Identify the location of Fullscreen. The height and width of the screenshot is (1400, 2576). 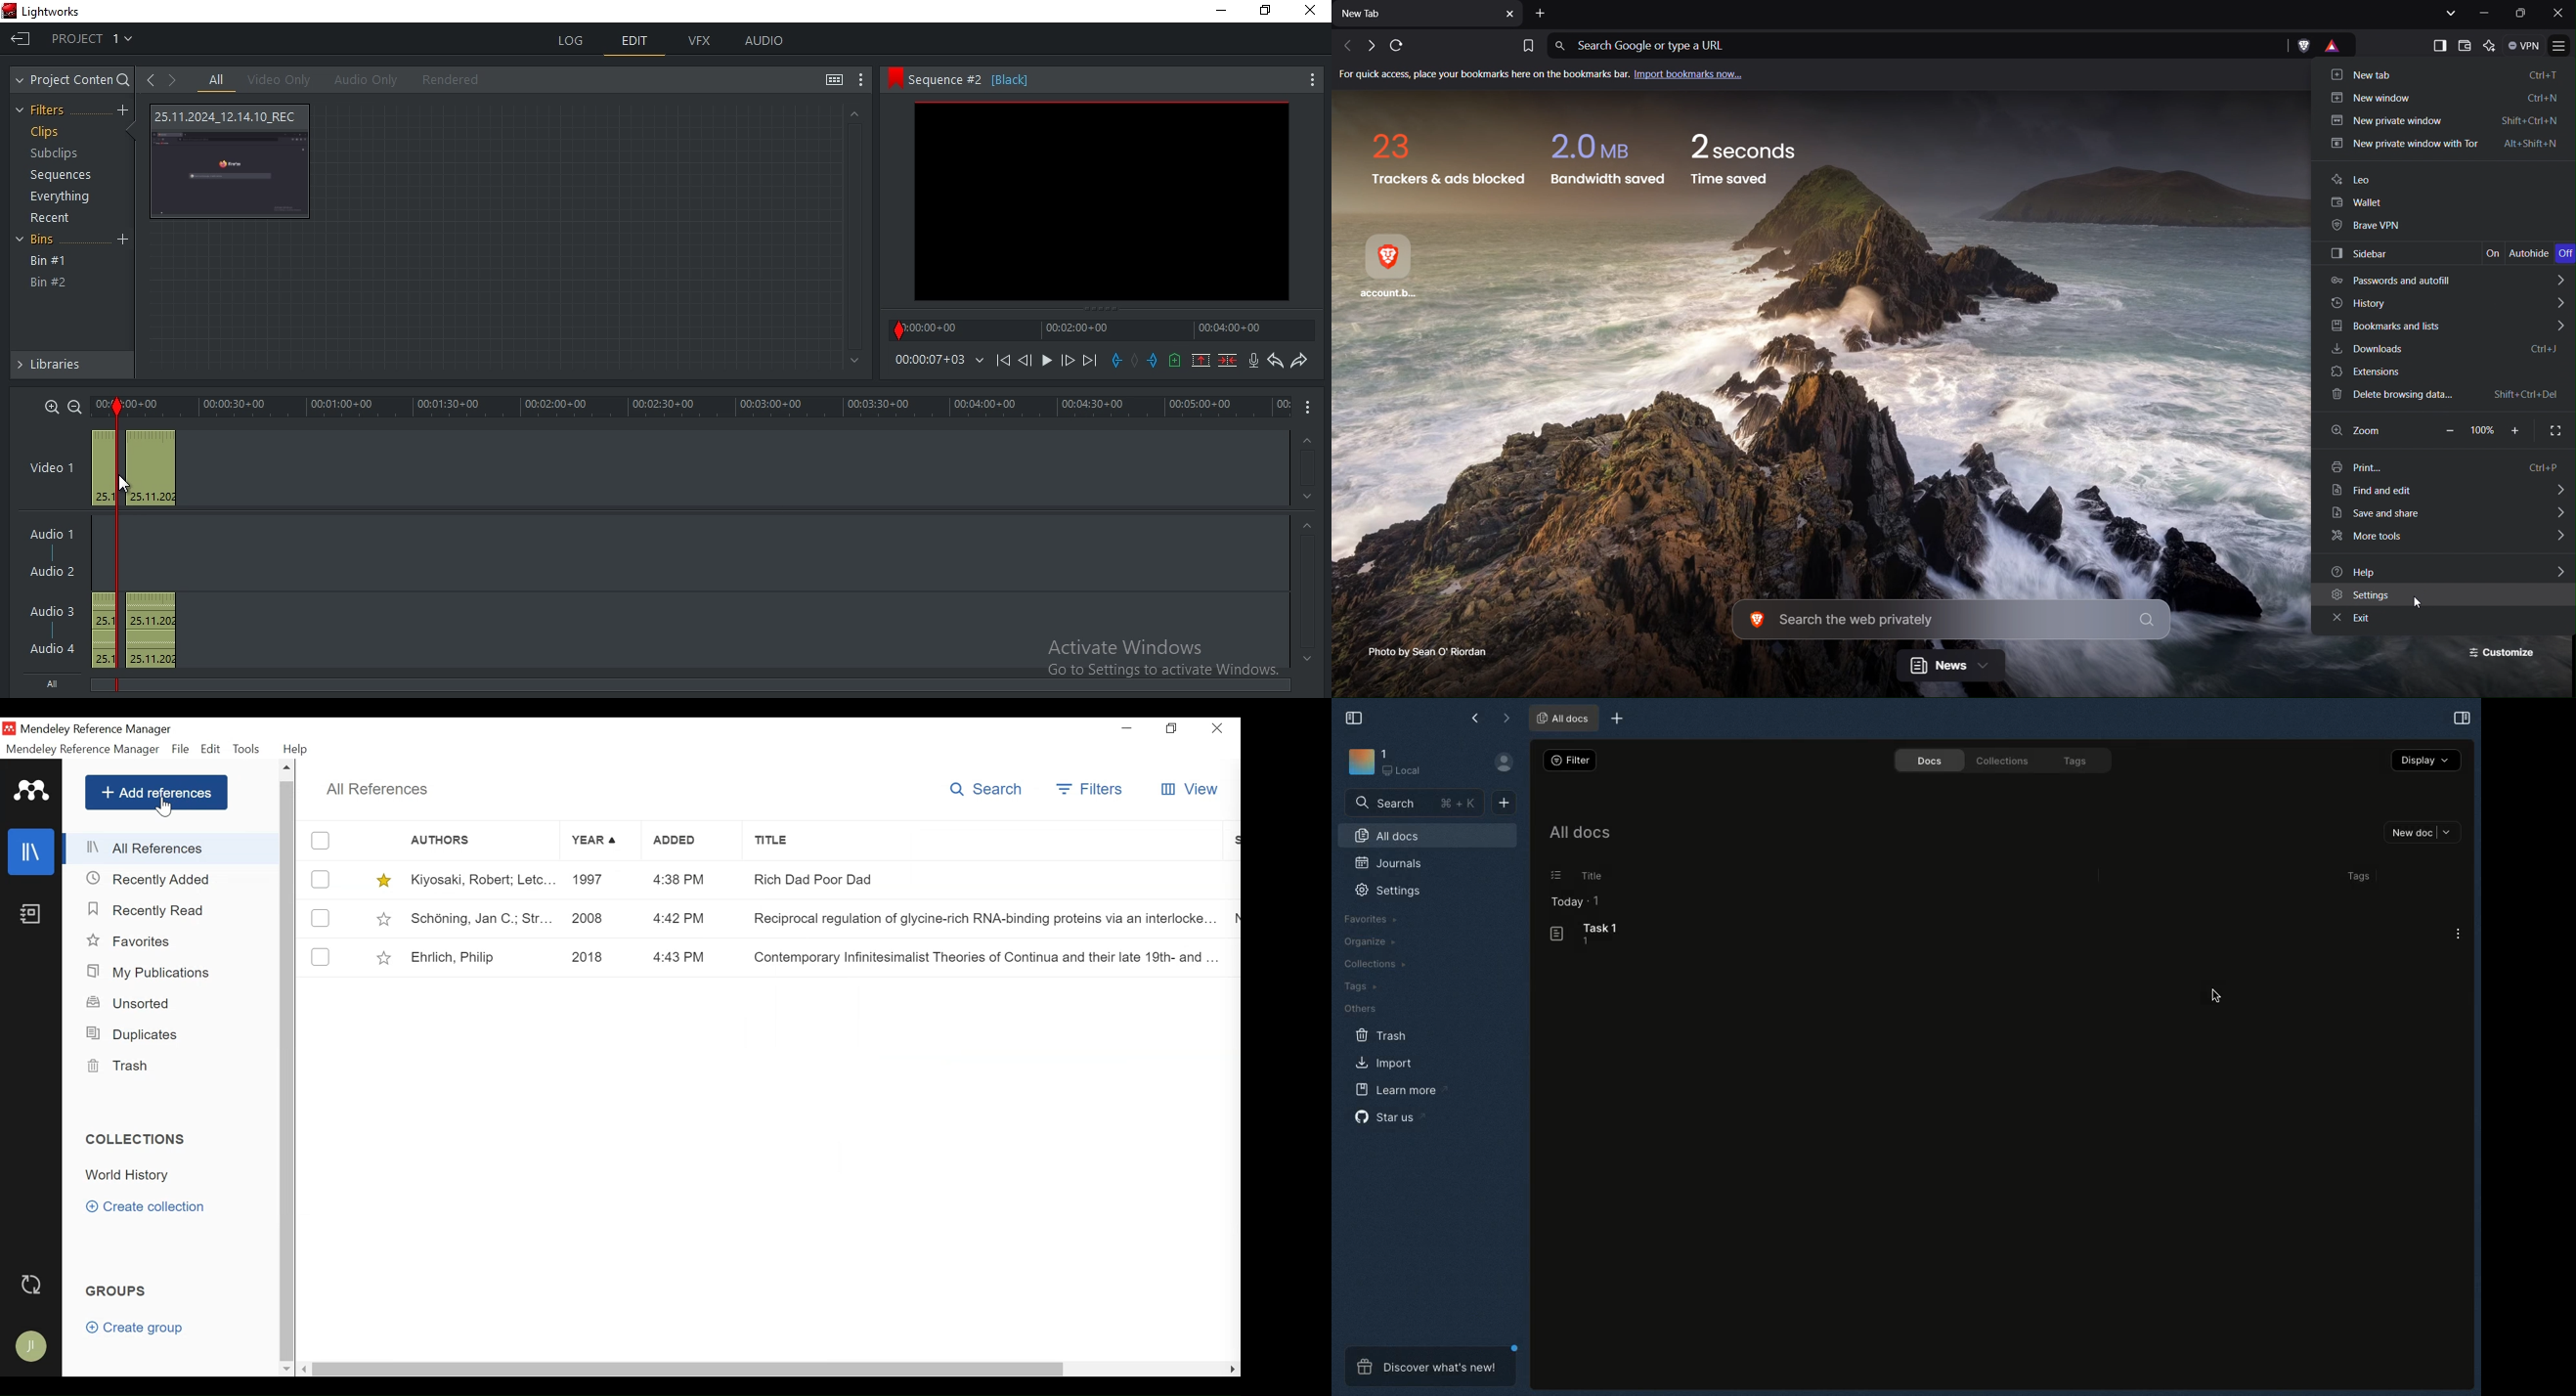
(2552, 430).